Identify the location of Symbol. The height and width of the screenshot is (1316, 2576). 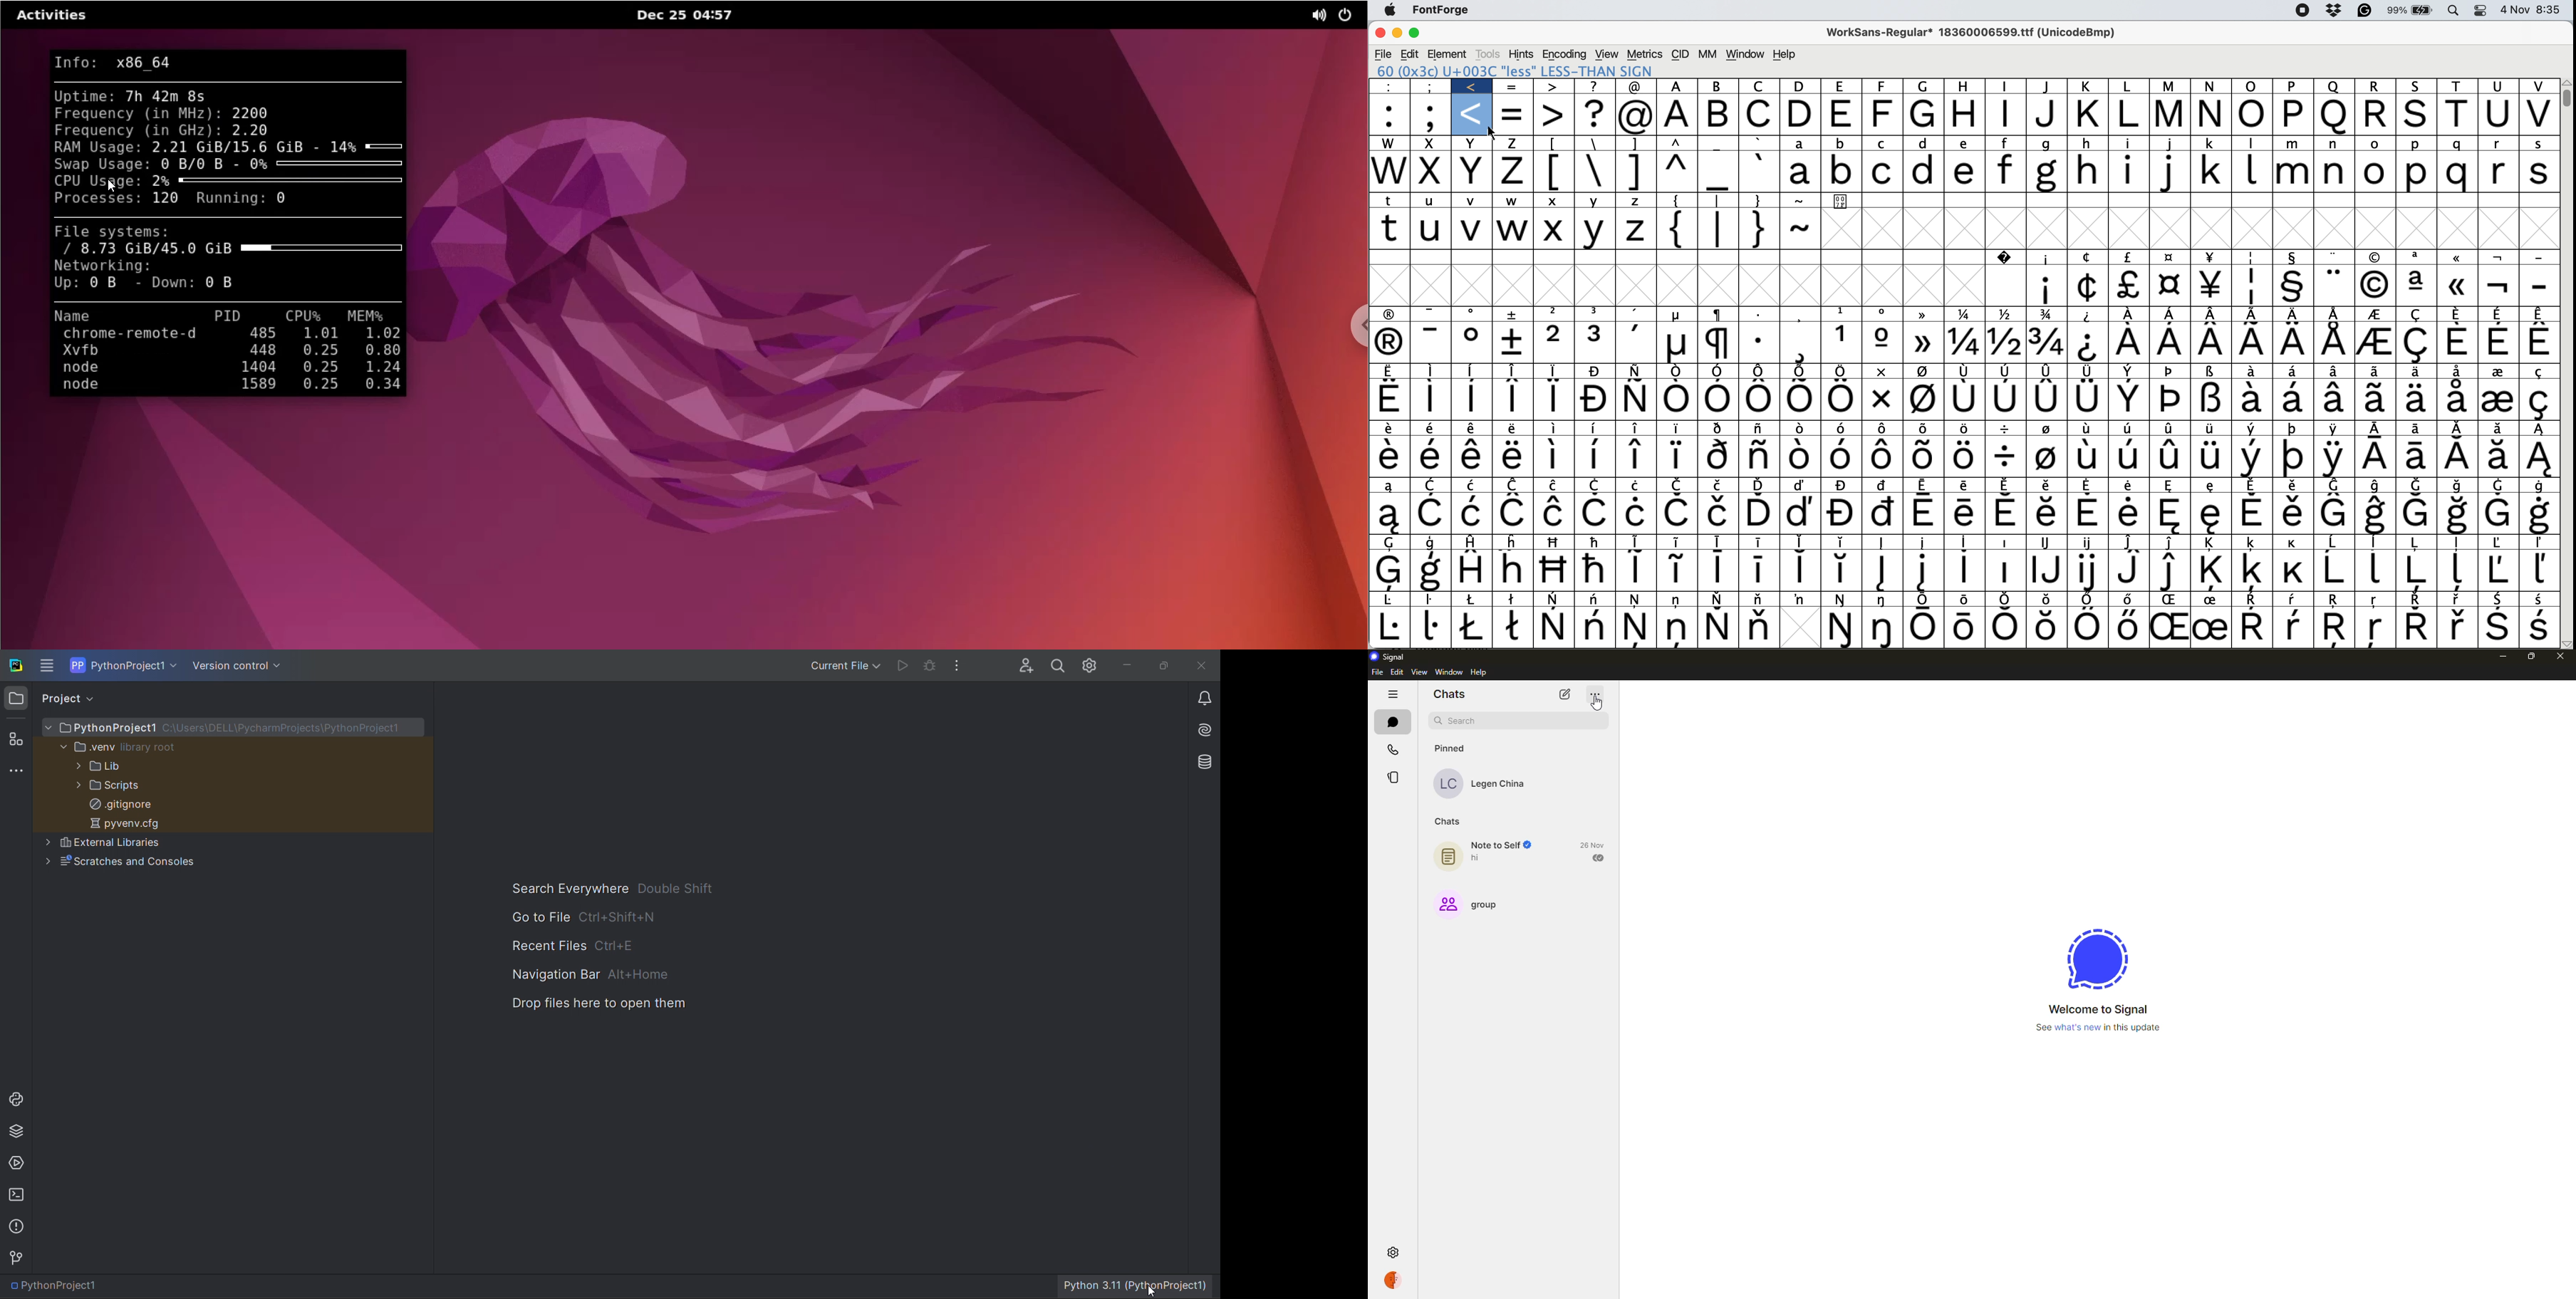
(2378, 256).